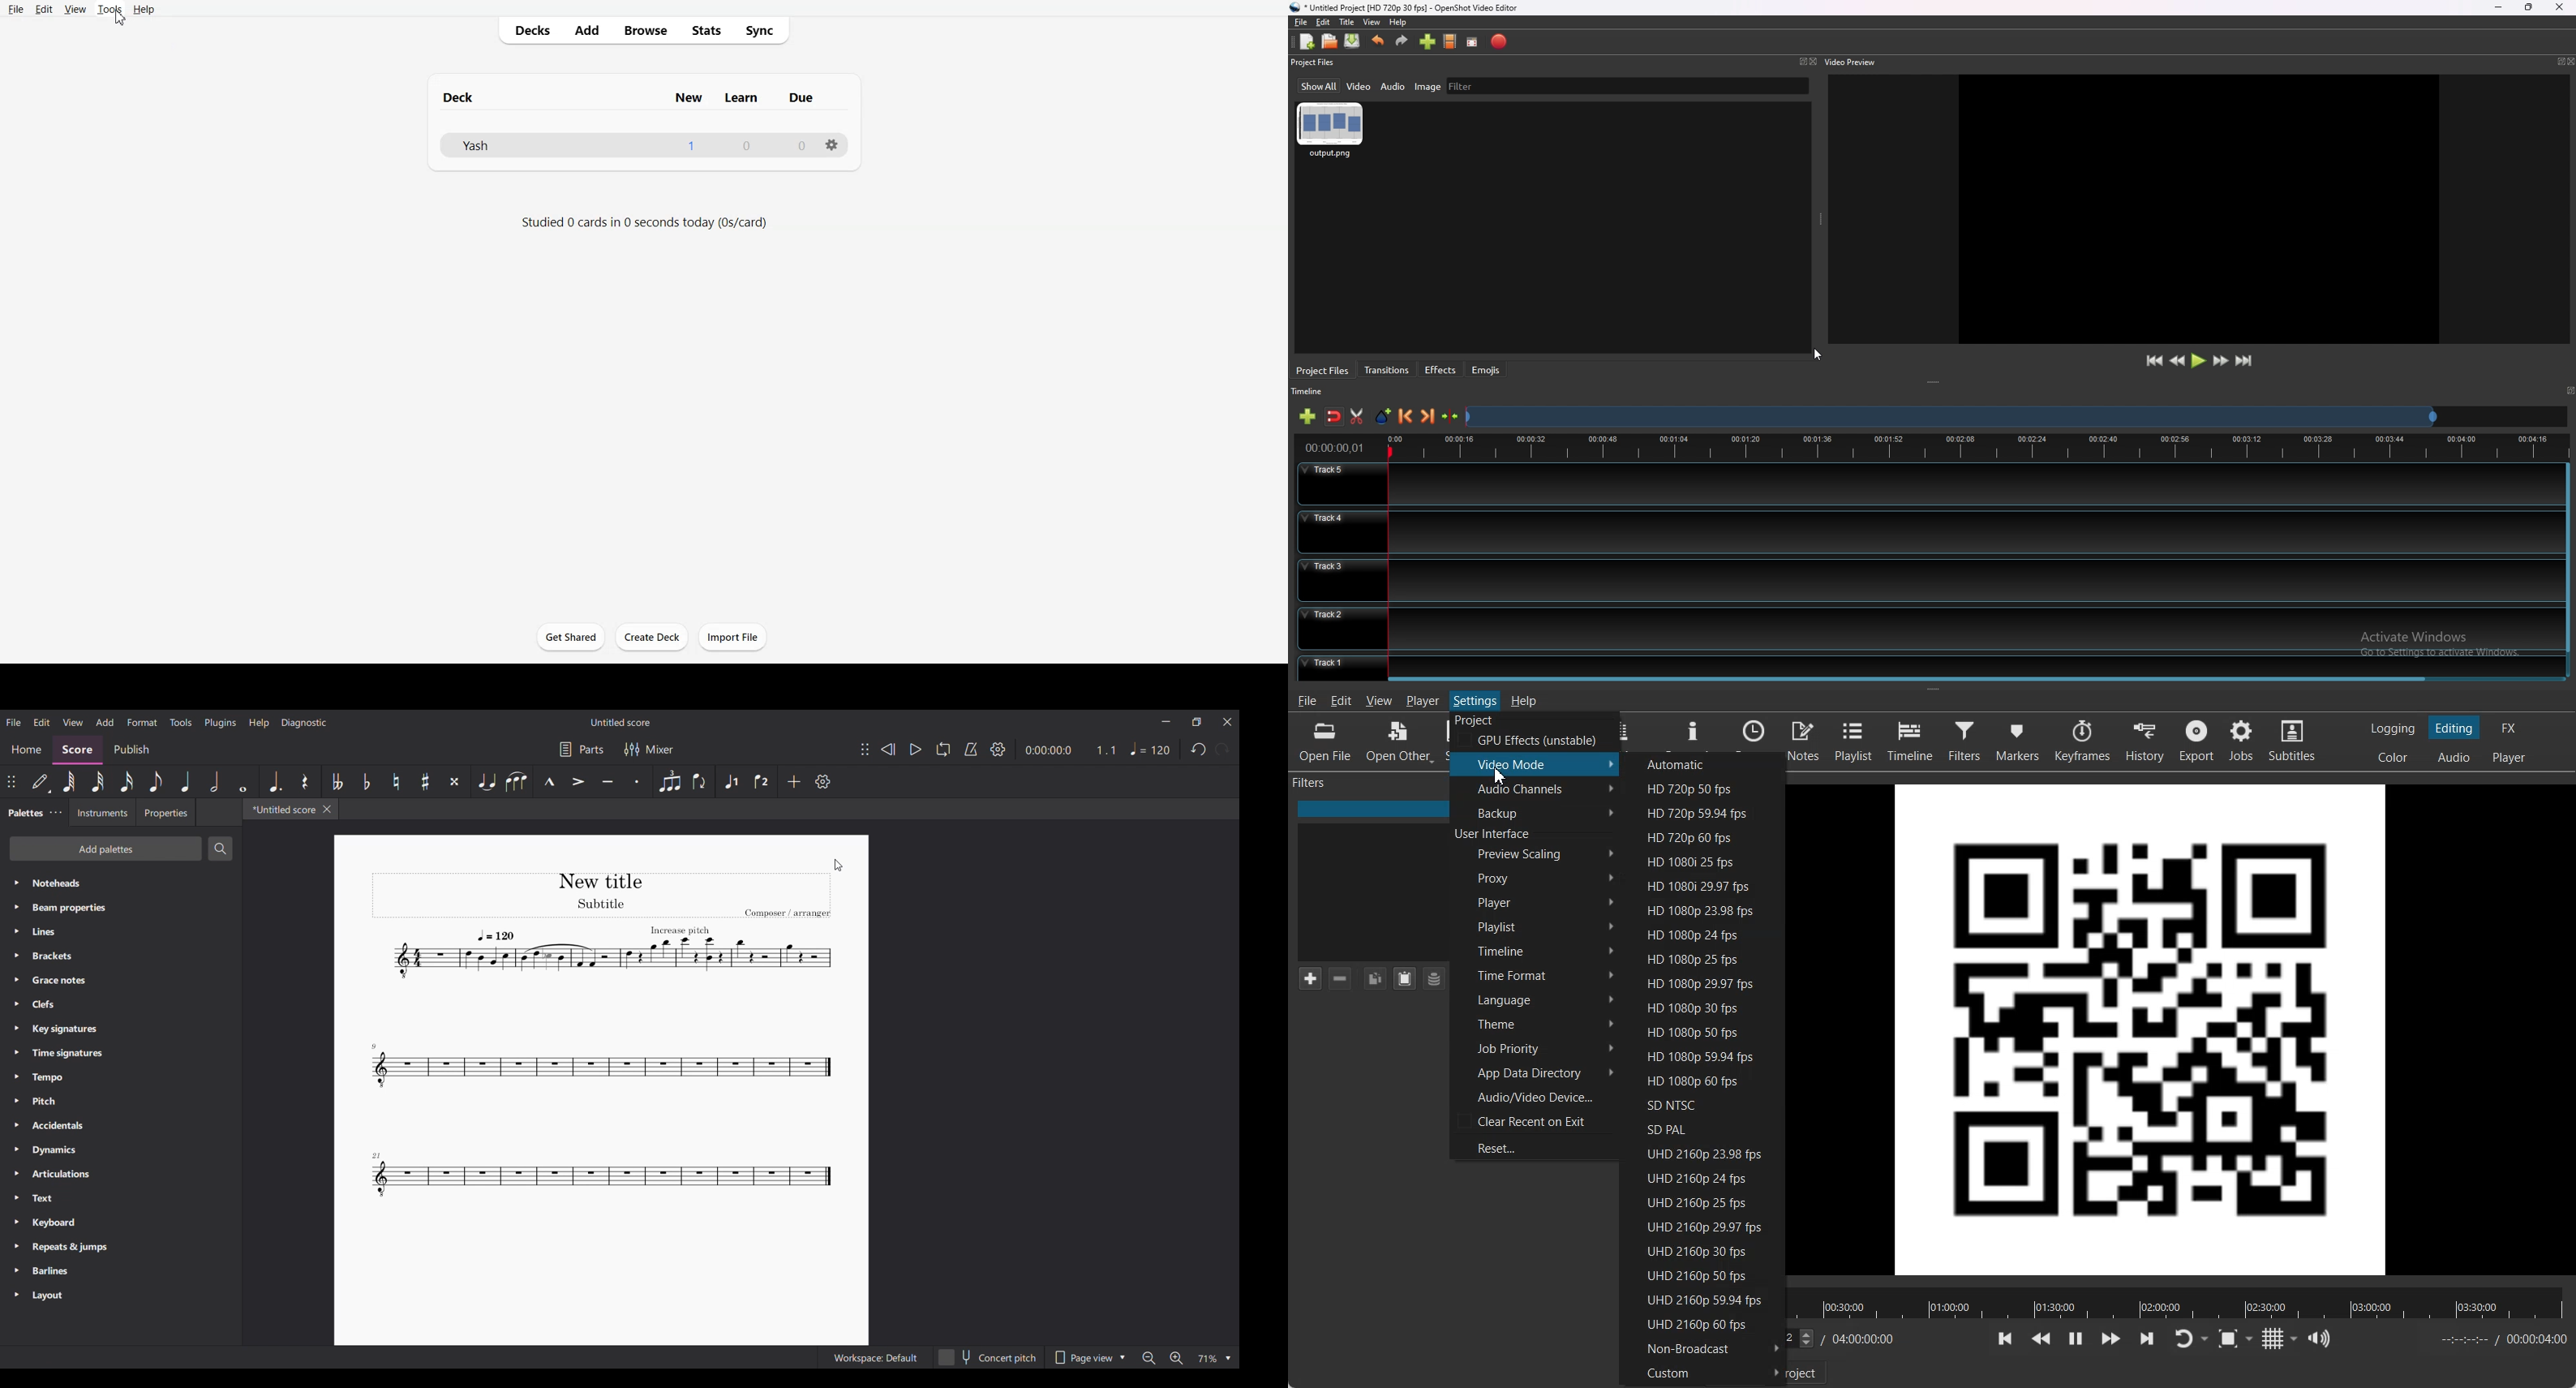 The image size is (2576, 1400). I want to click on Cursor, so click(1500, 776).